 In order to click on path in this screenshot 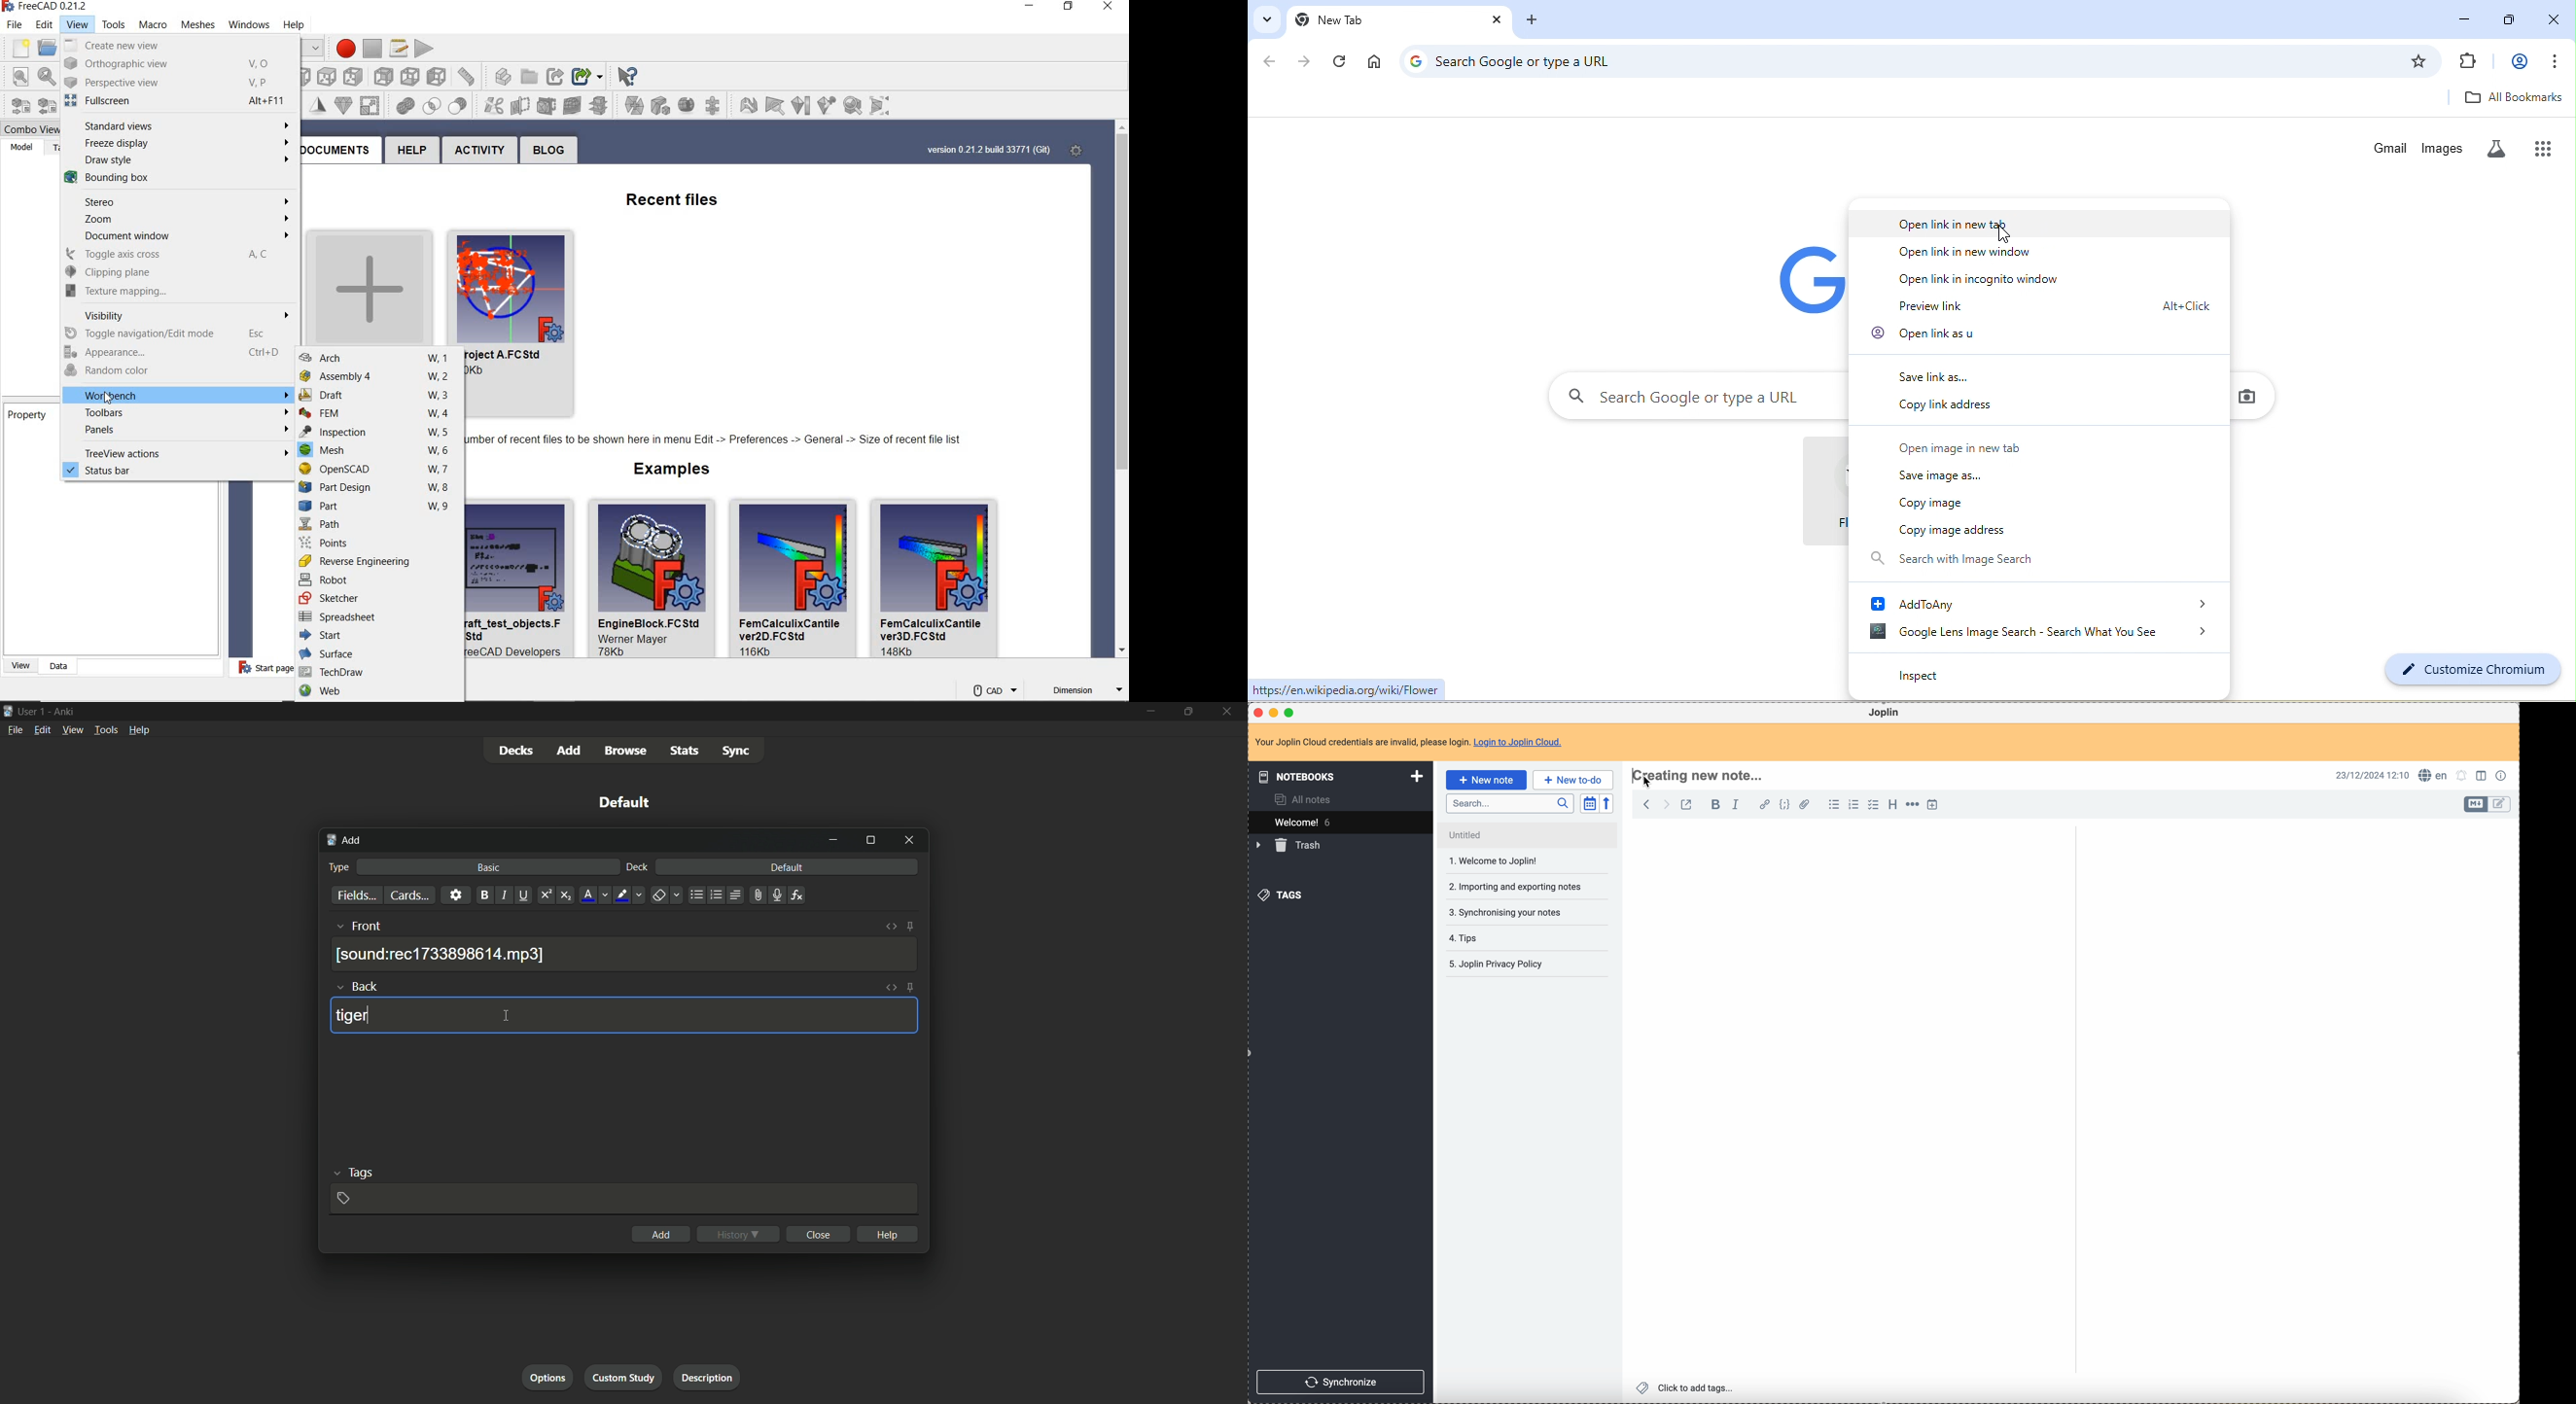, I will do `click(377, 525)`.